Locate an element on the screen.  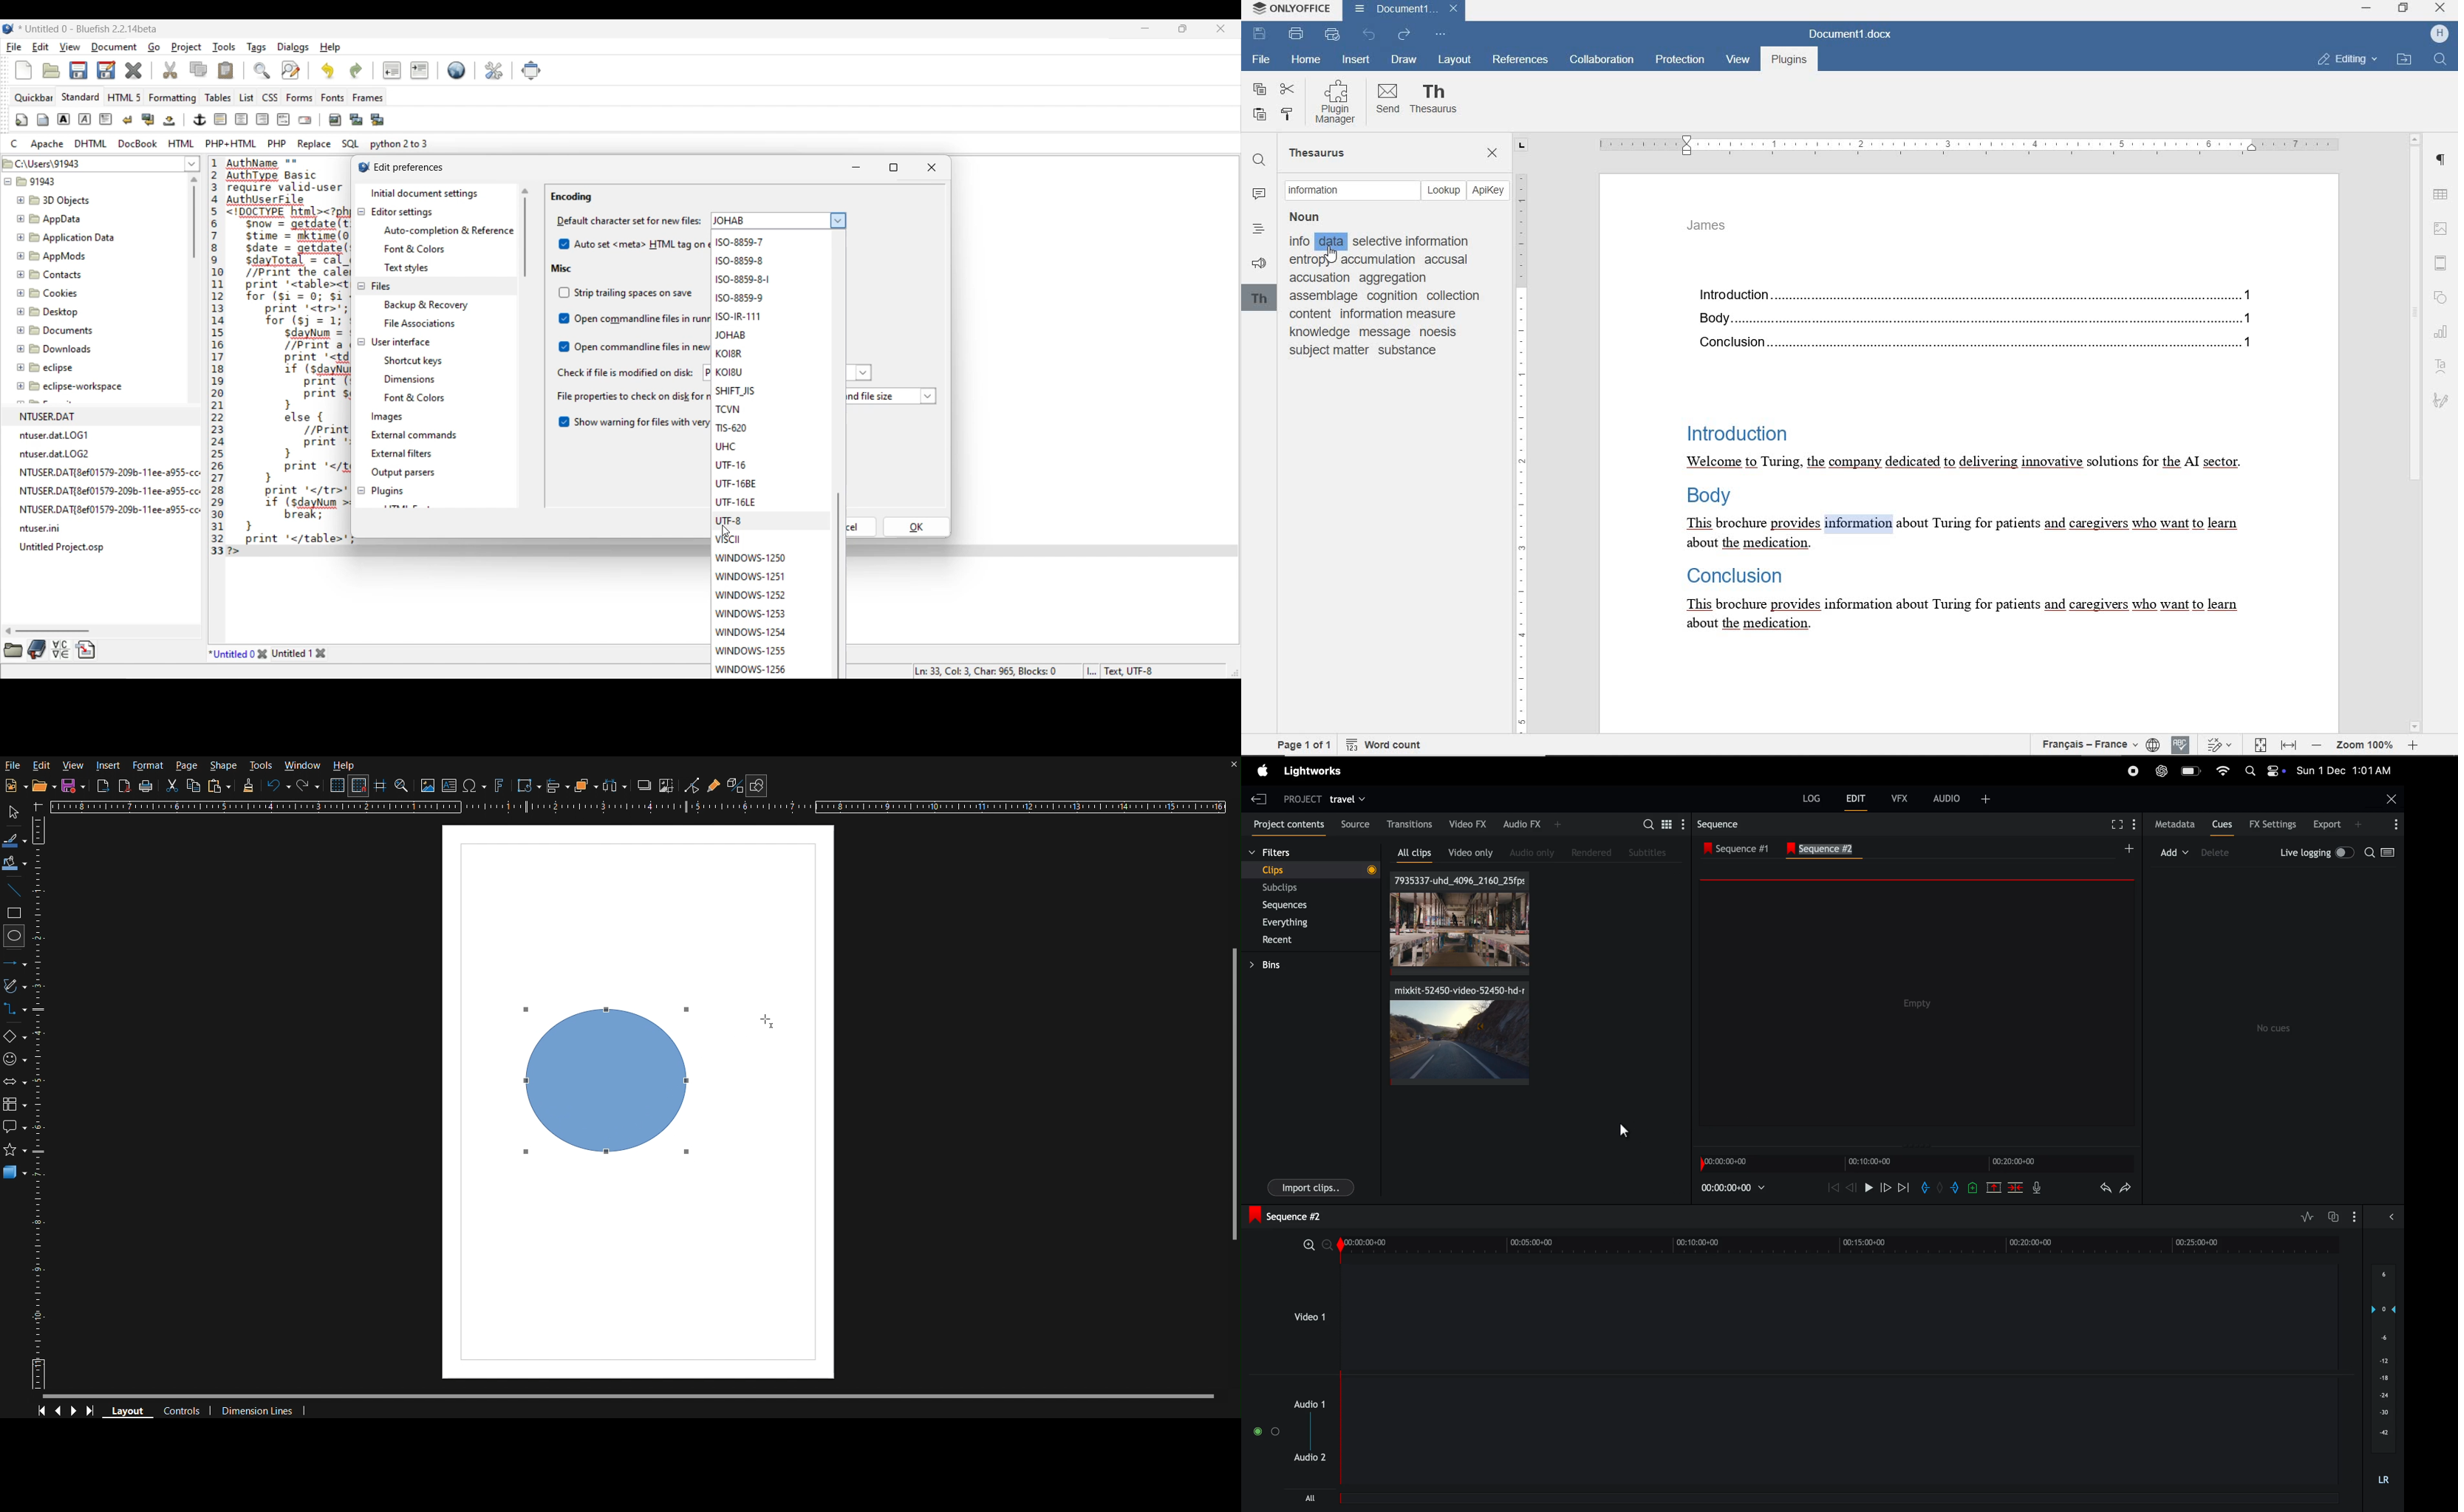
Vertical Ruler is located at coordinates (43, 1105).